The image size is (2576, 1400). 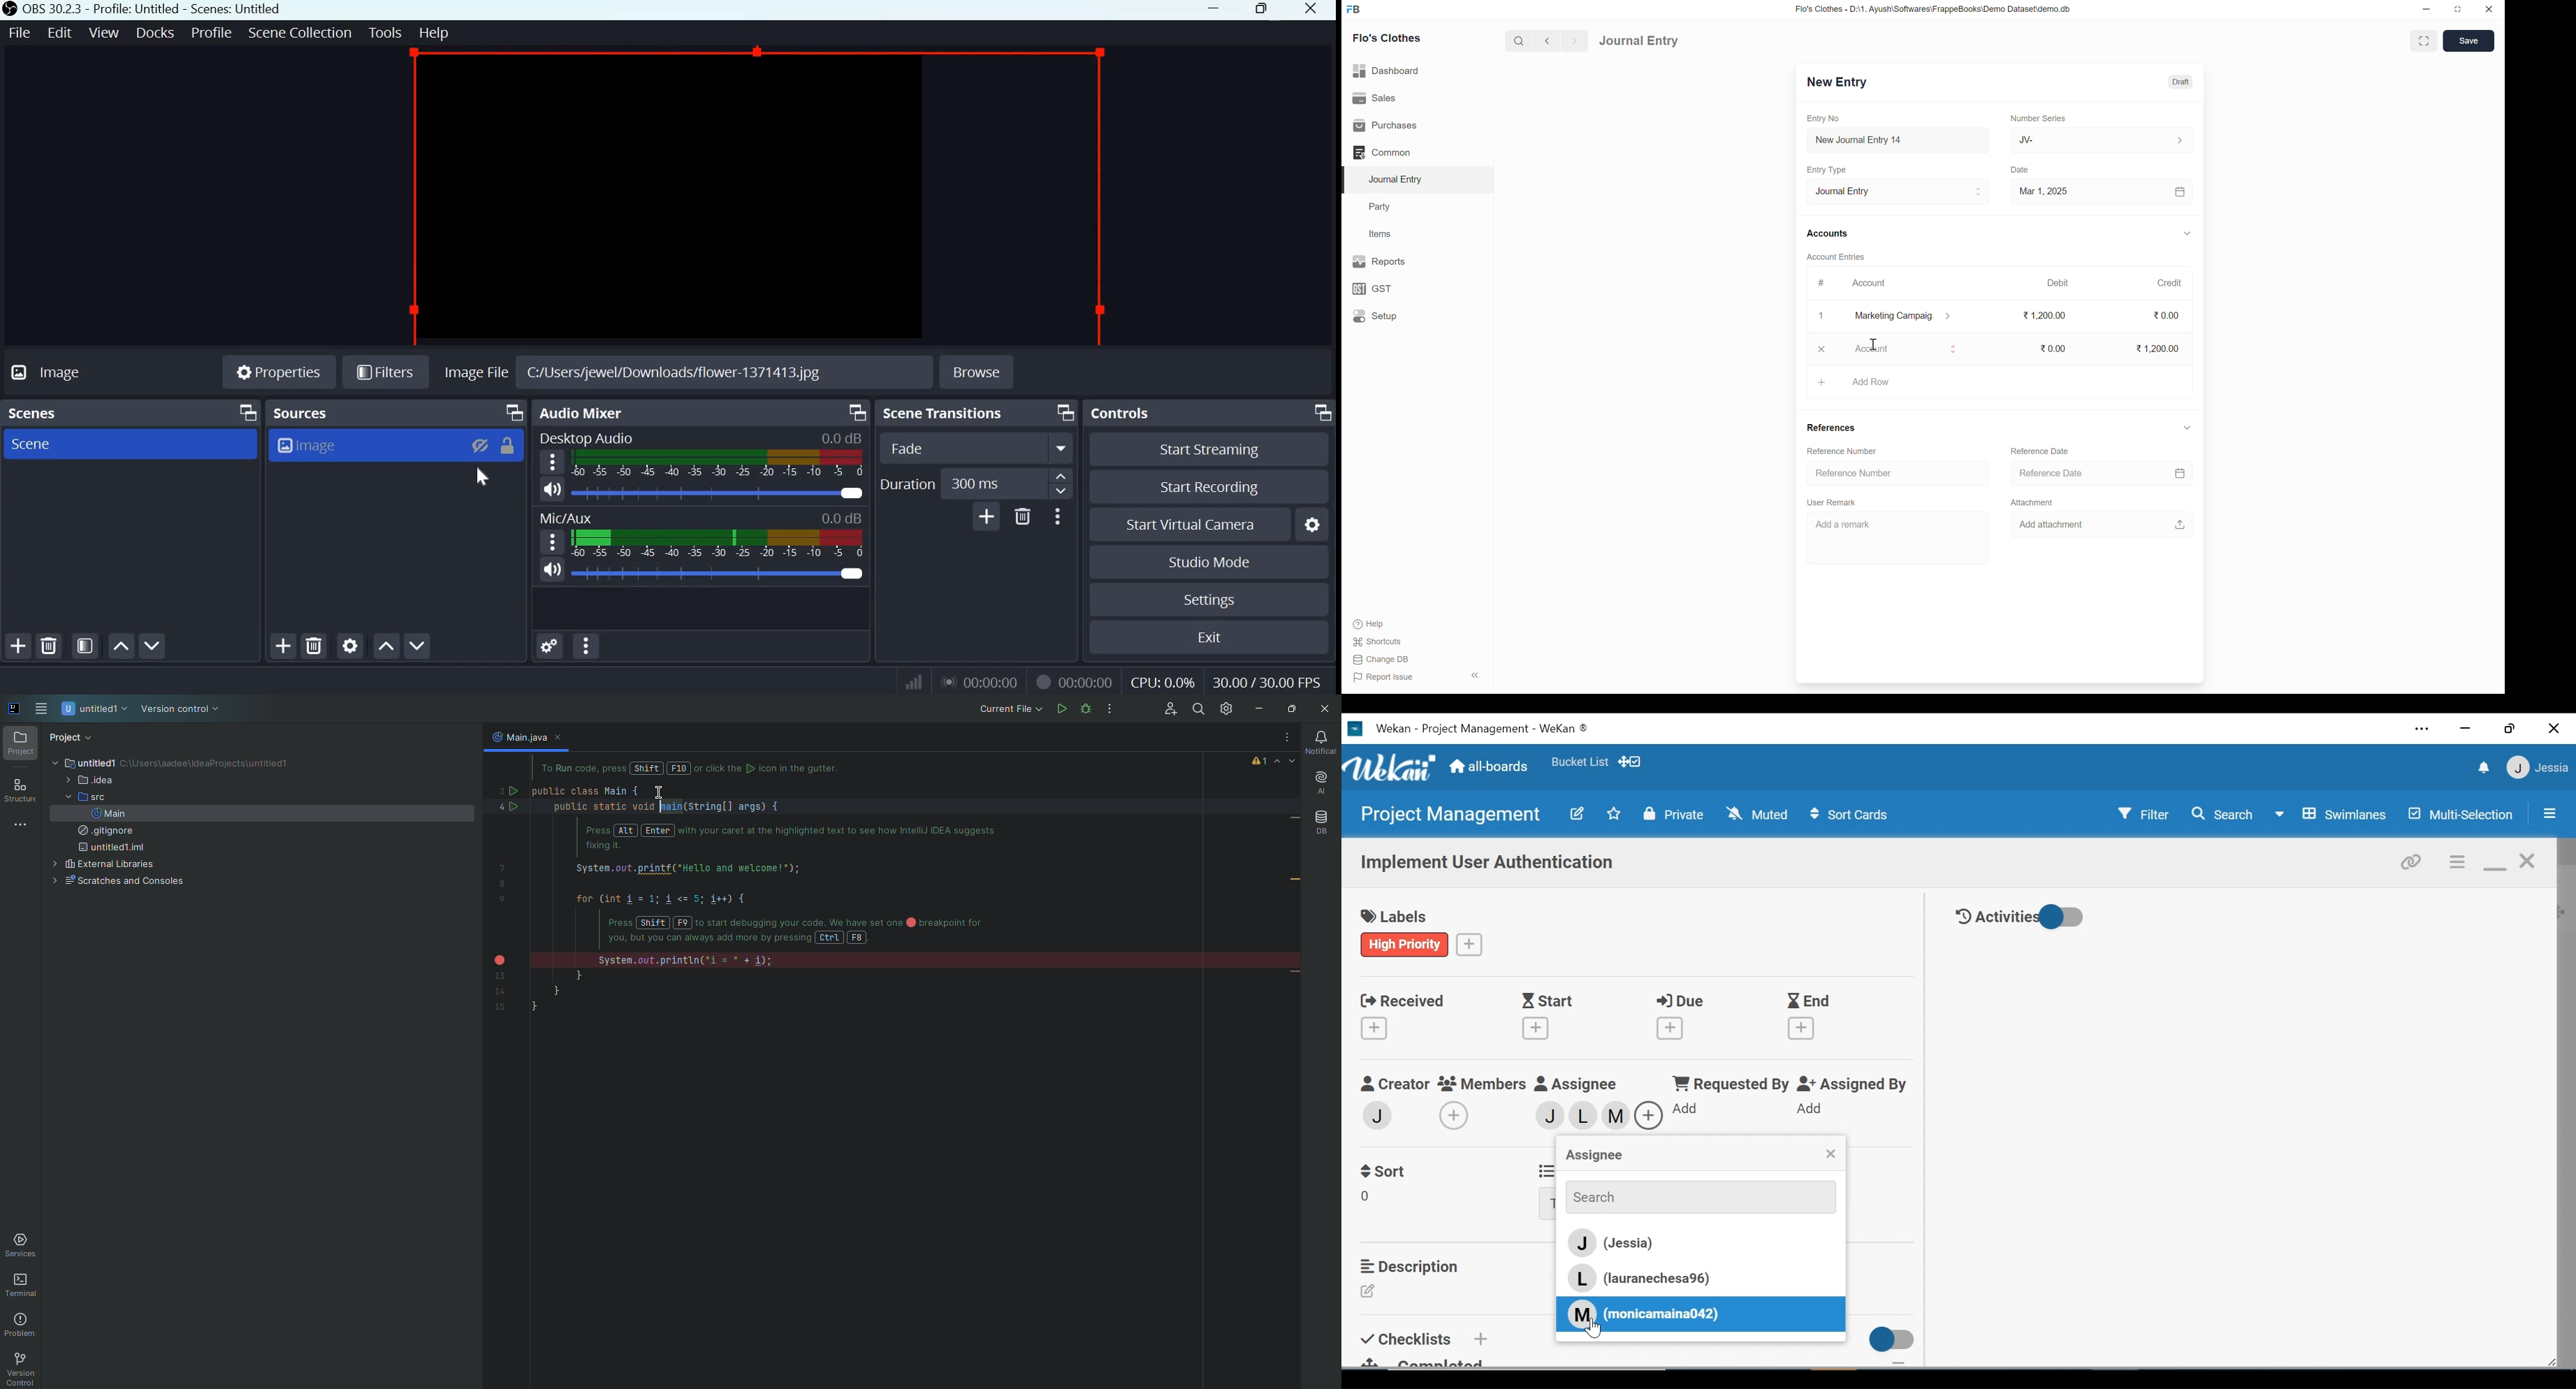 I want to click on Settings, so click(x=1207, y=598).